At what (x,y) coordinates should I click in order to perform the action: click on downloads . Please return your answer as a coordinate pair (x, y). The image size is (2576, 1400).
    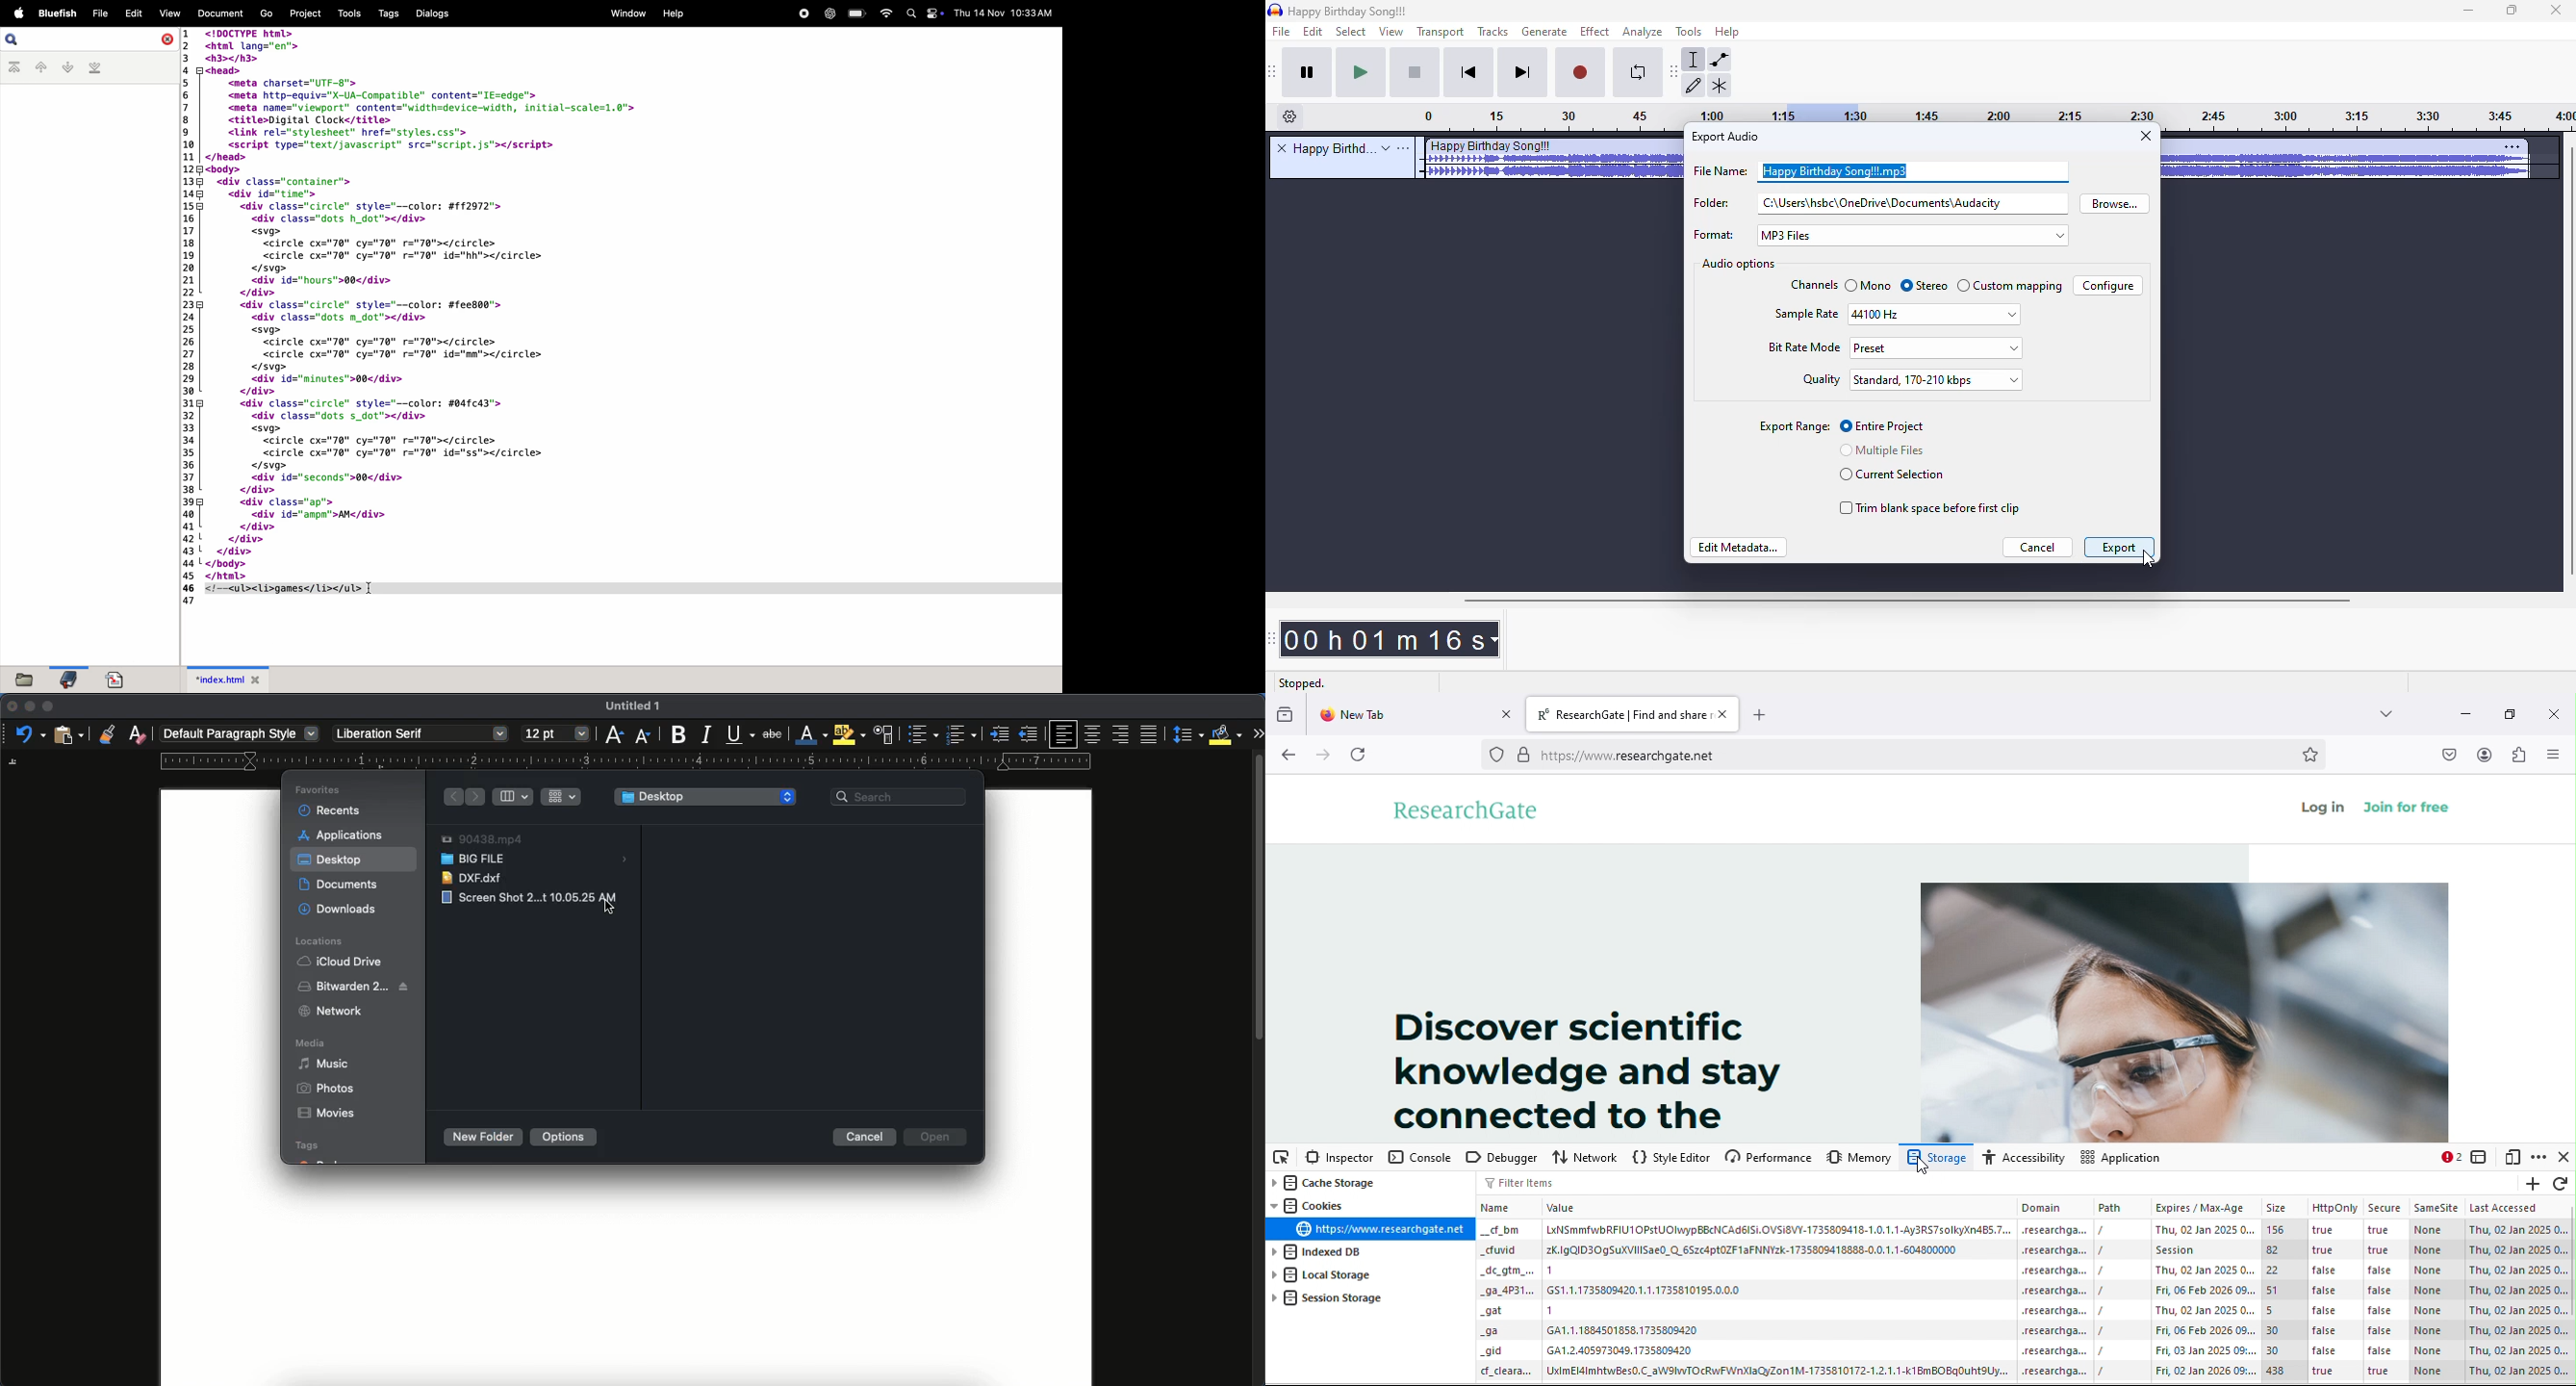
    Looking at the image, I should click on (339, 909).